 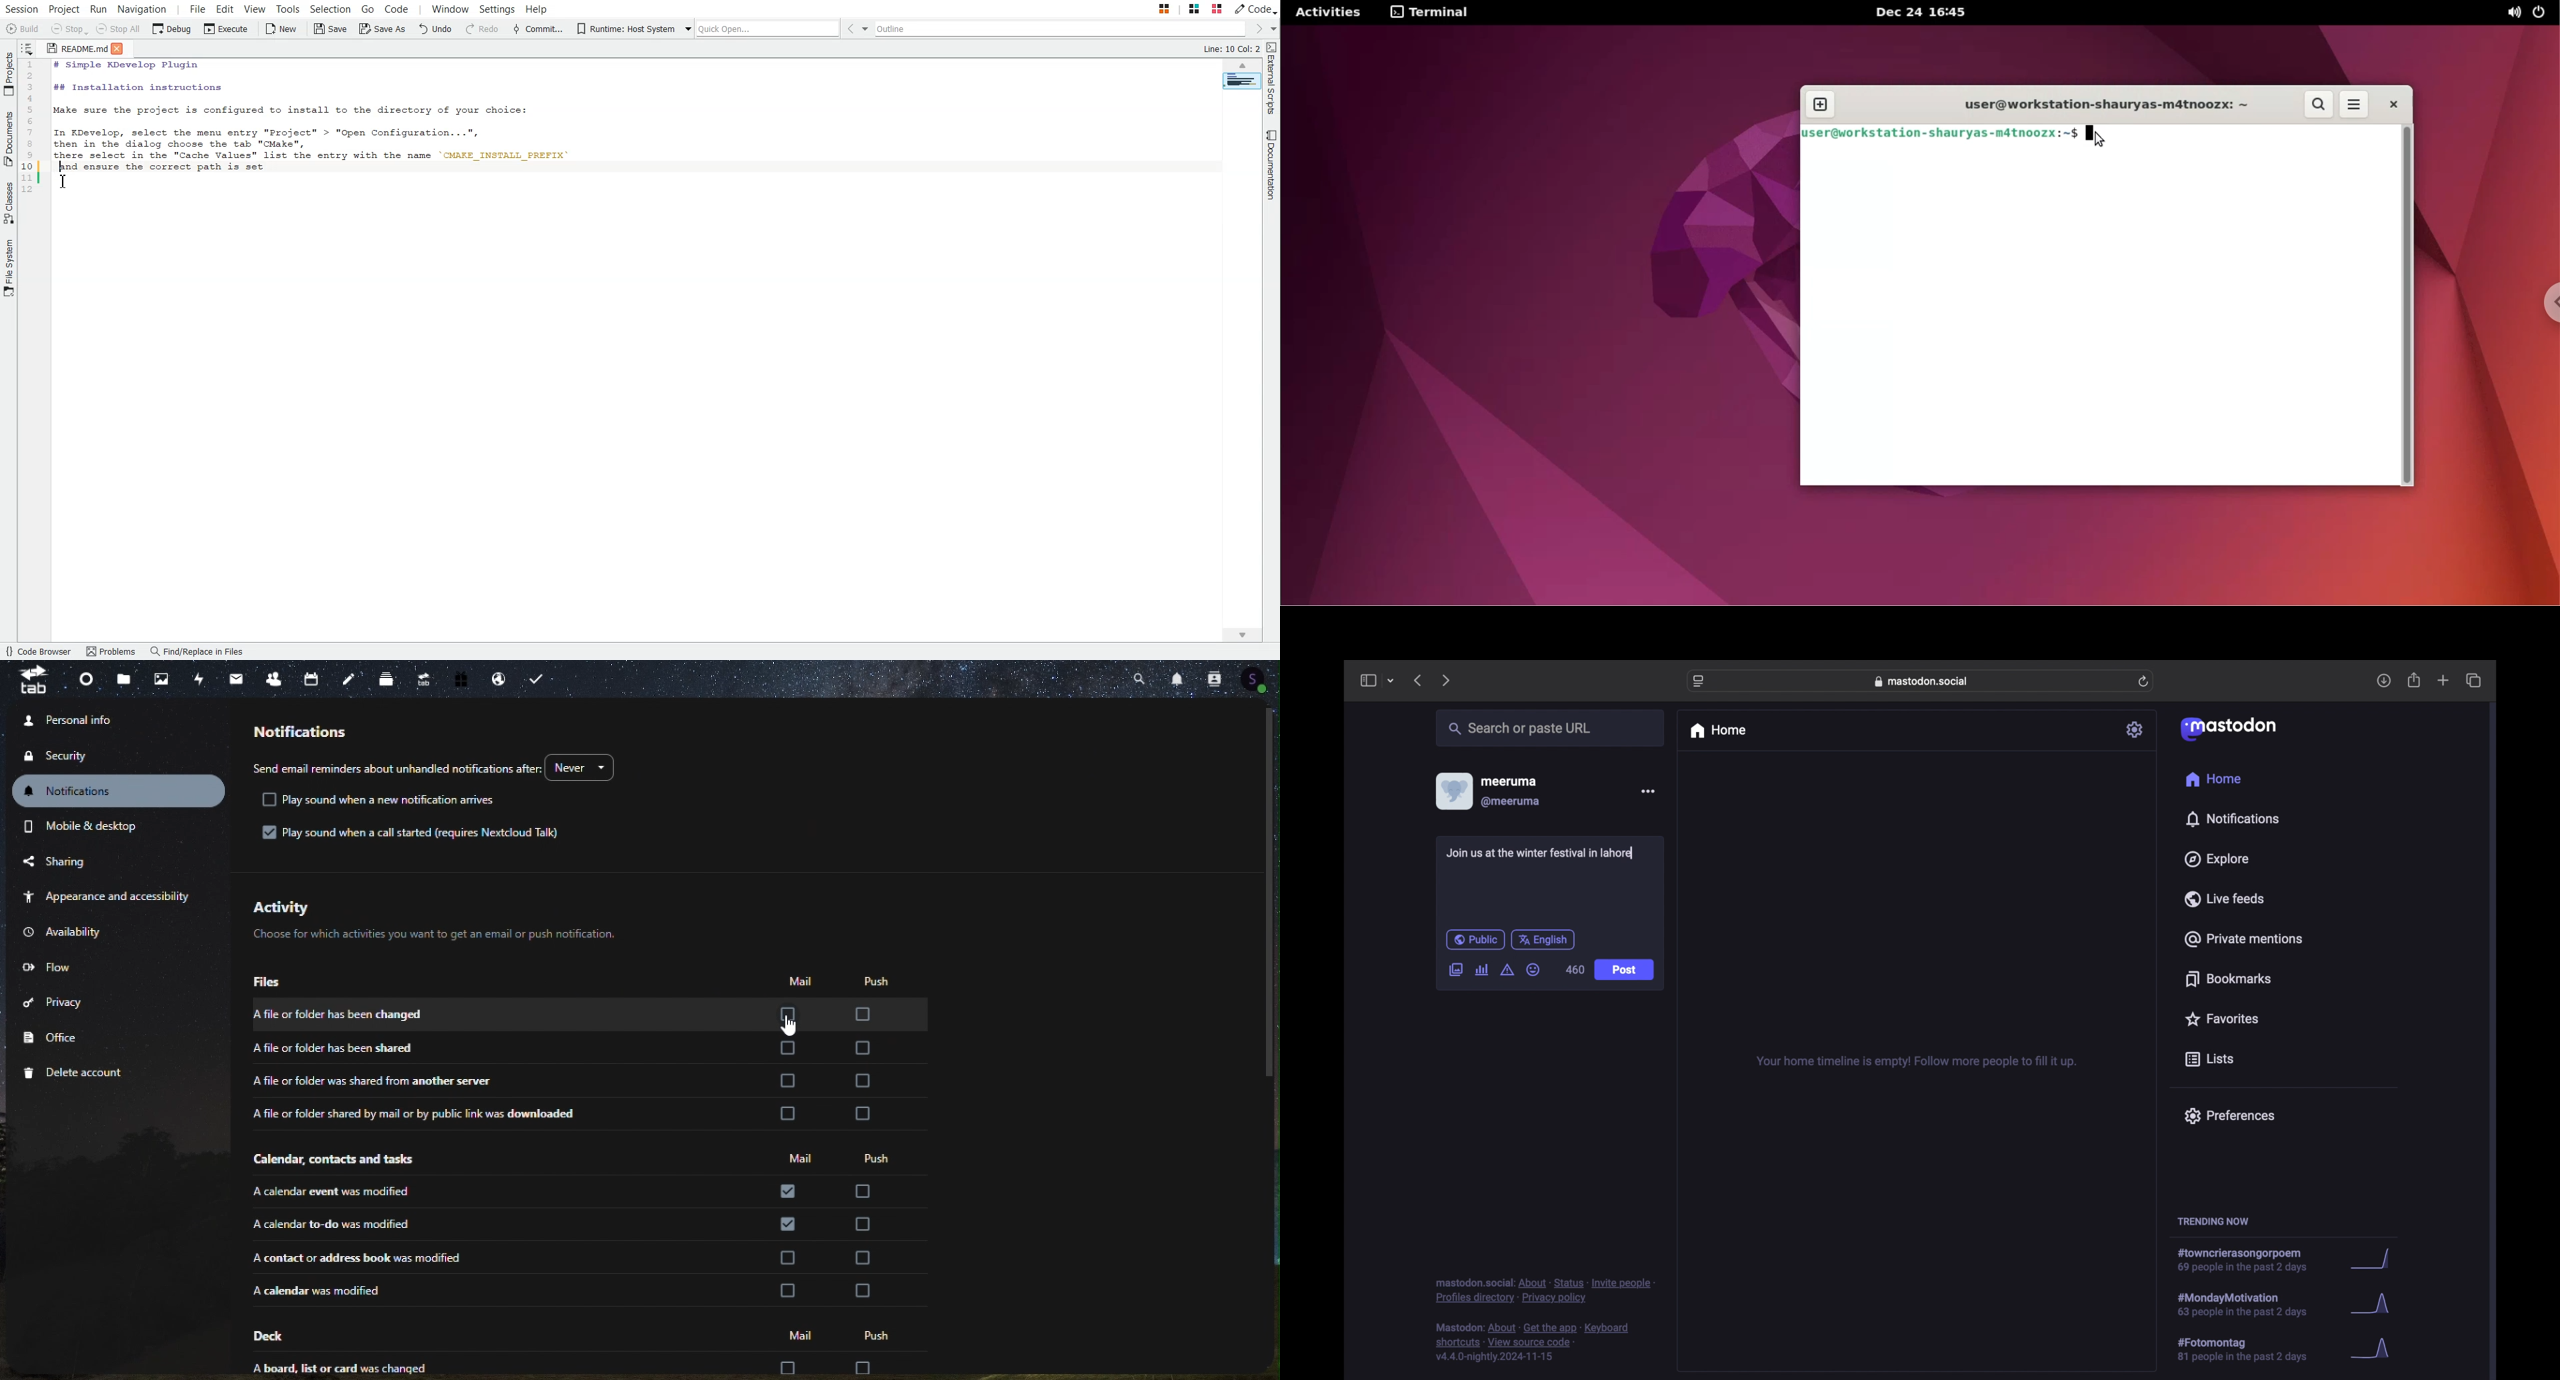 I want to click on sidebar, so click(x=1367, y=680).